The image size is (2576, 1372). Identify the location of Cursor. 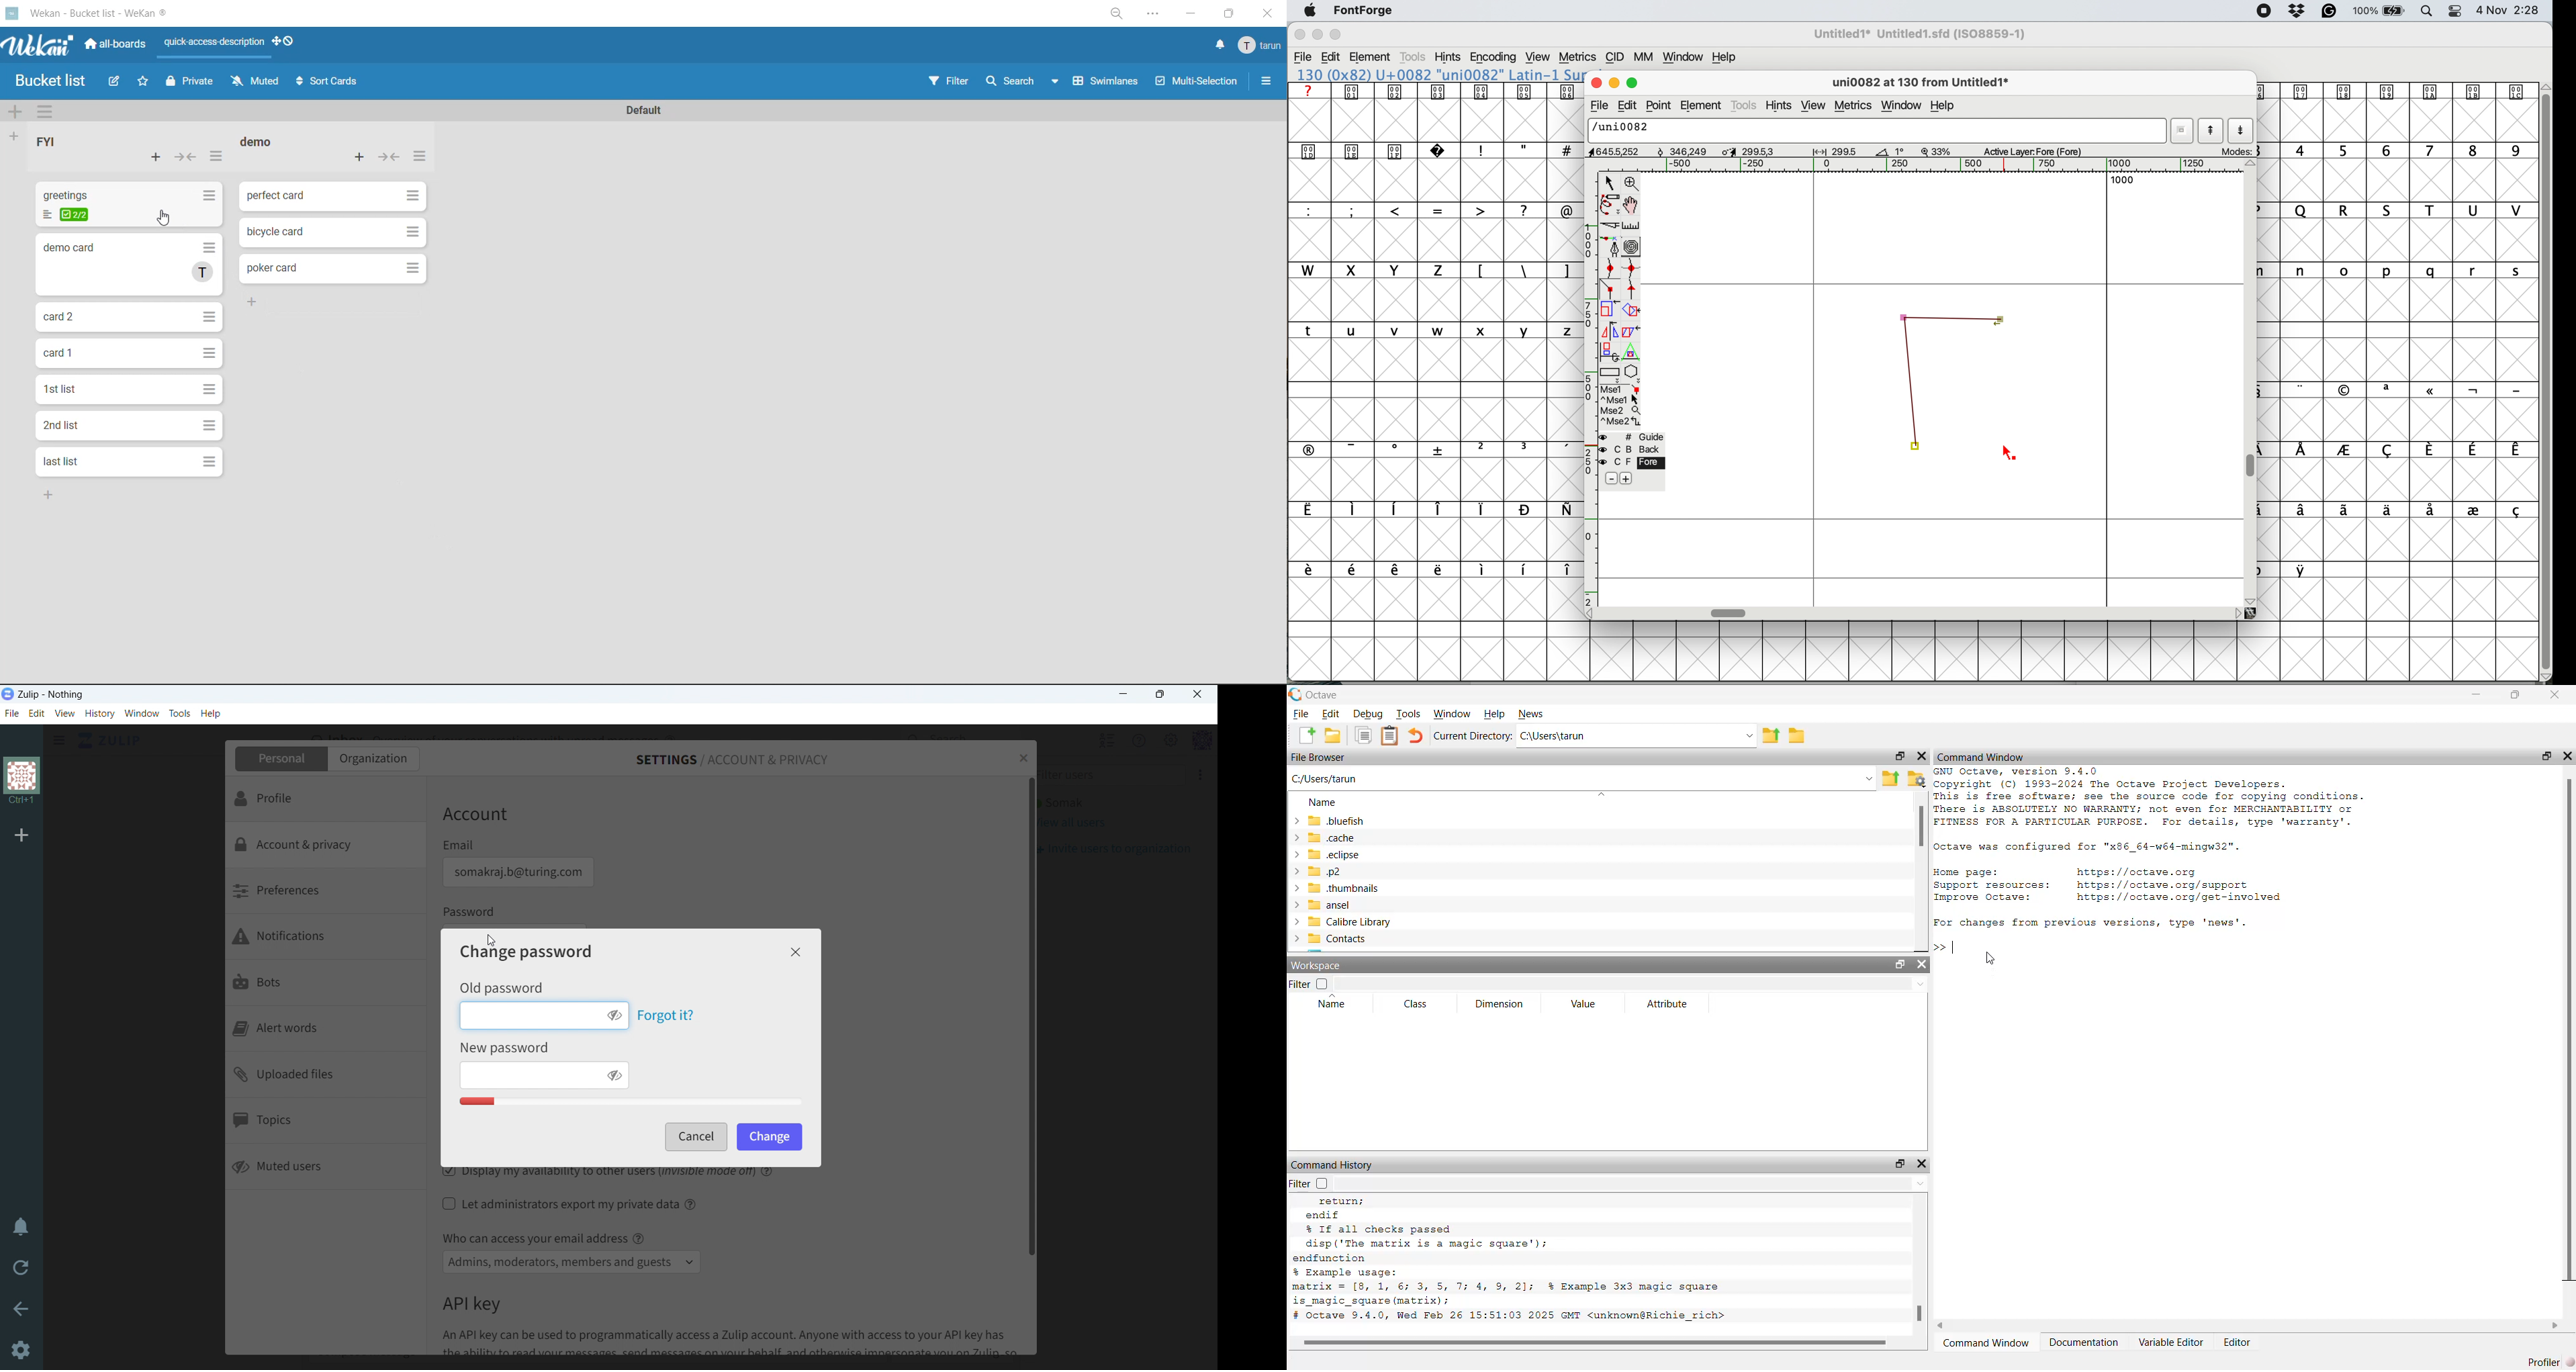
(491, 940).